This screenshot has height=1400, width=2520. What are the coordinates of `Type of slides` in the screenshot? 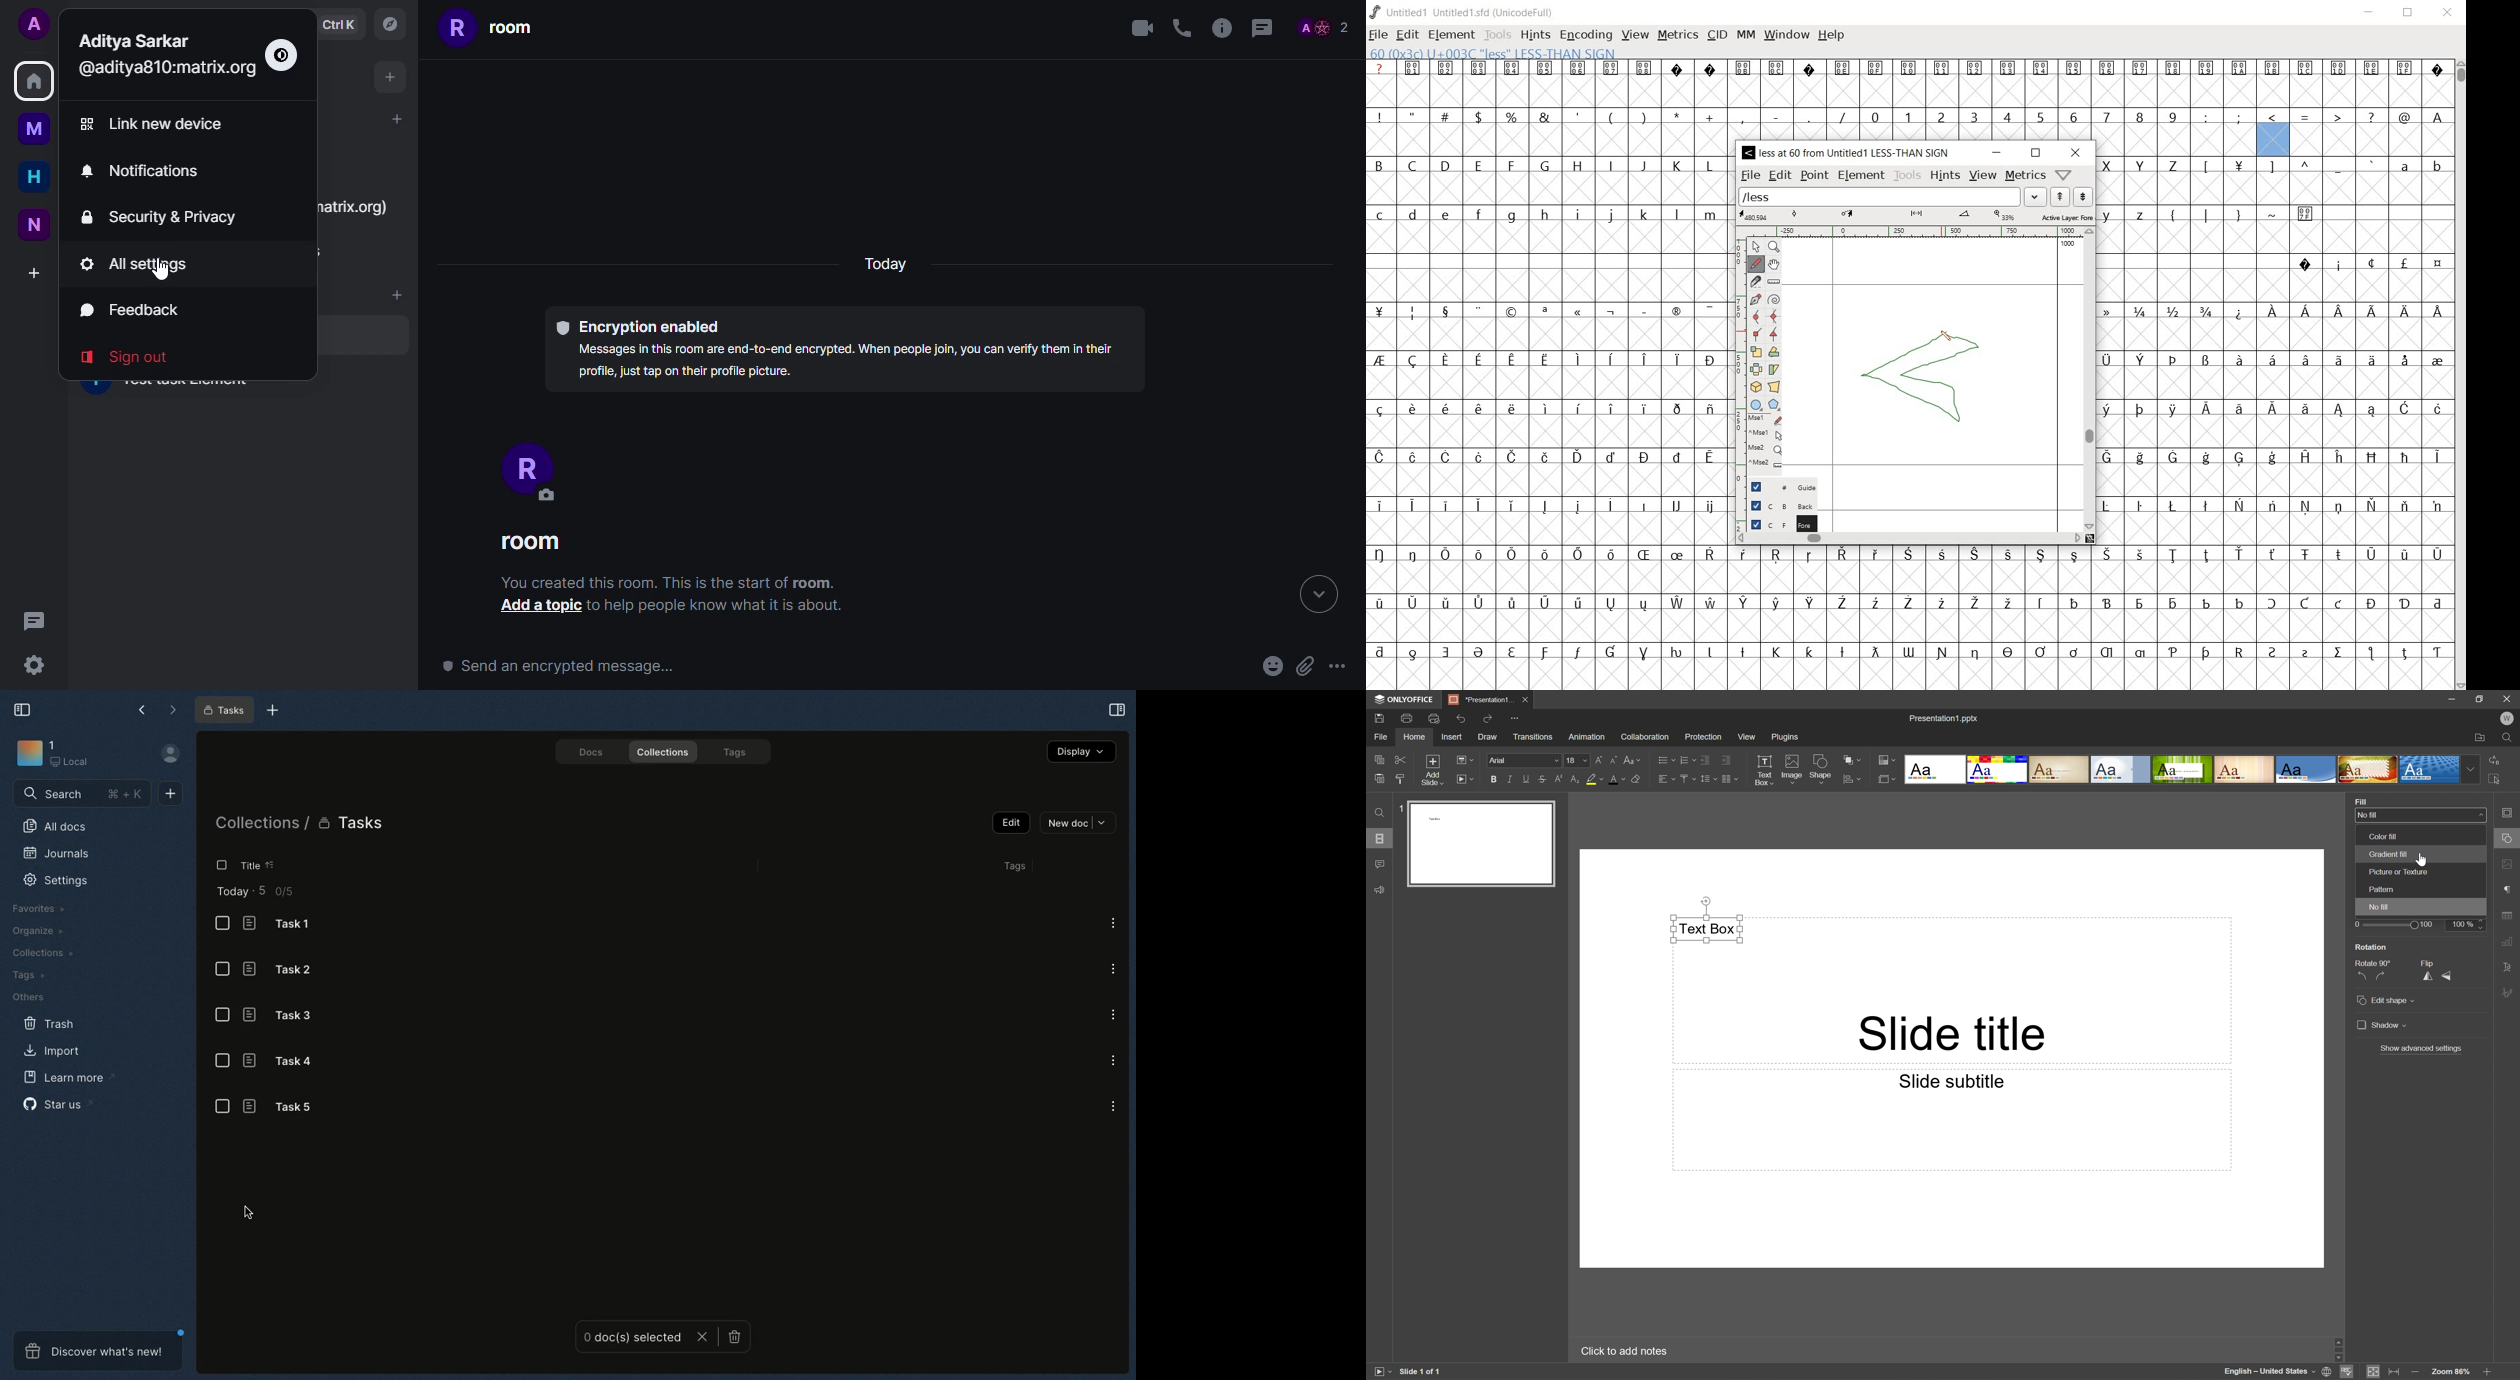 It's located at (2181, 770).